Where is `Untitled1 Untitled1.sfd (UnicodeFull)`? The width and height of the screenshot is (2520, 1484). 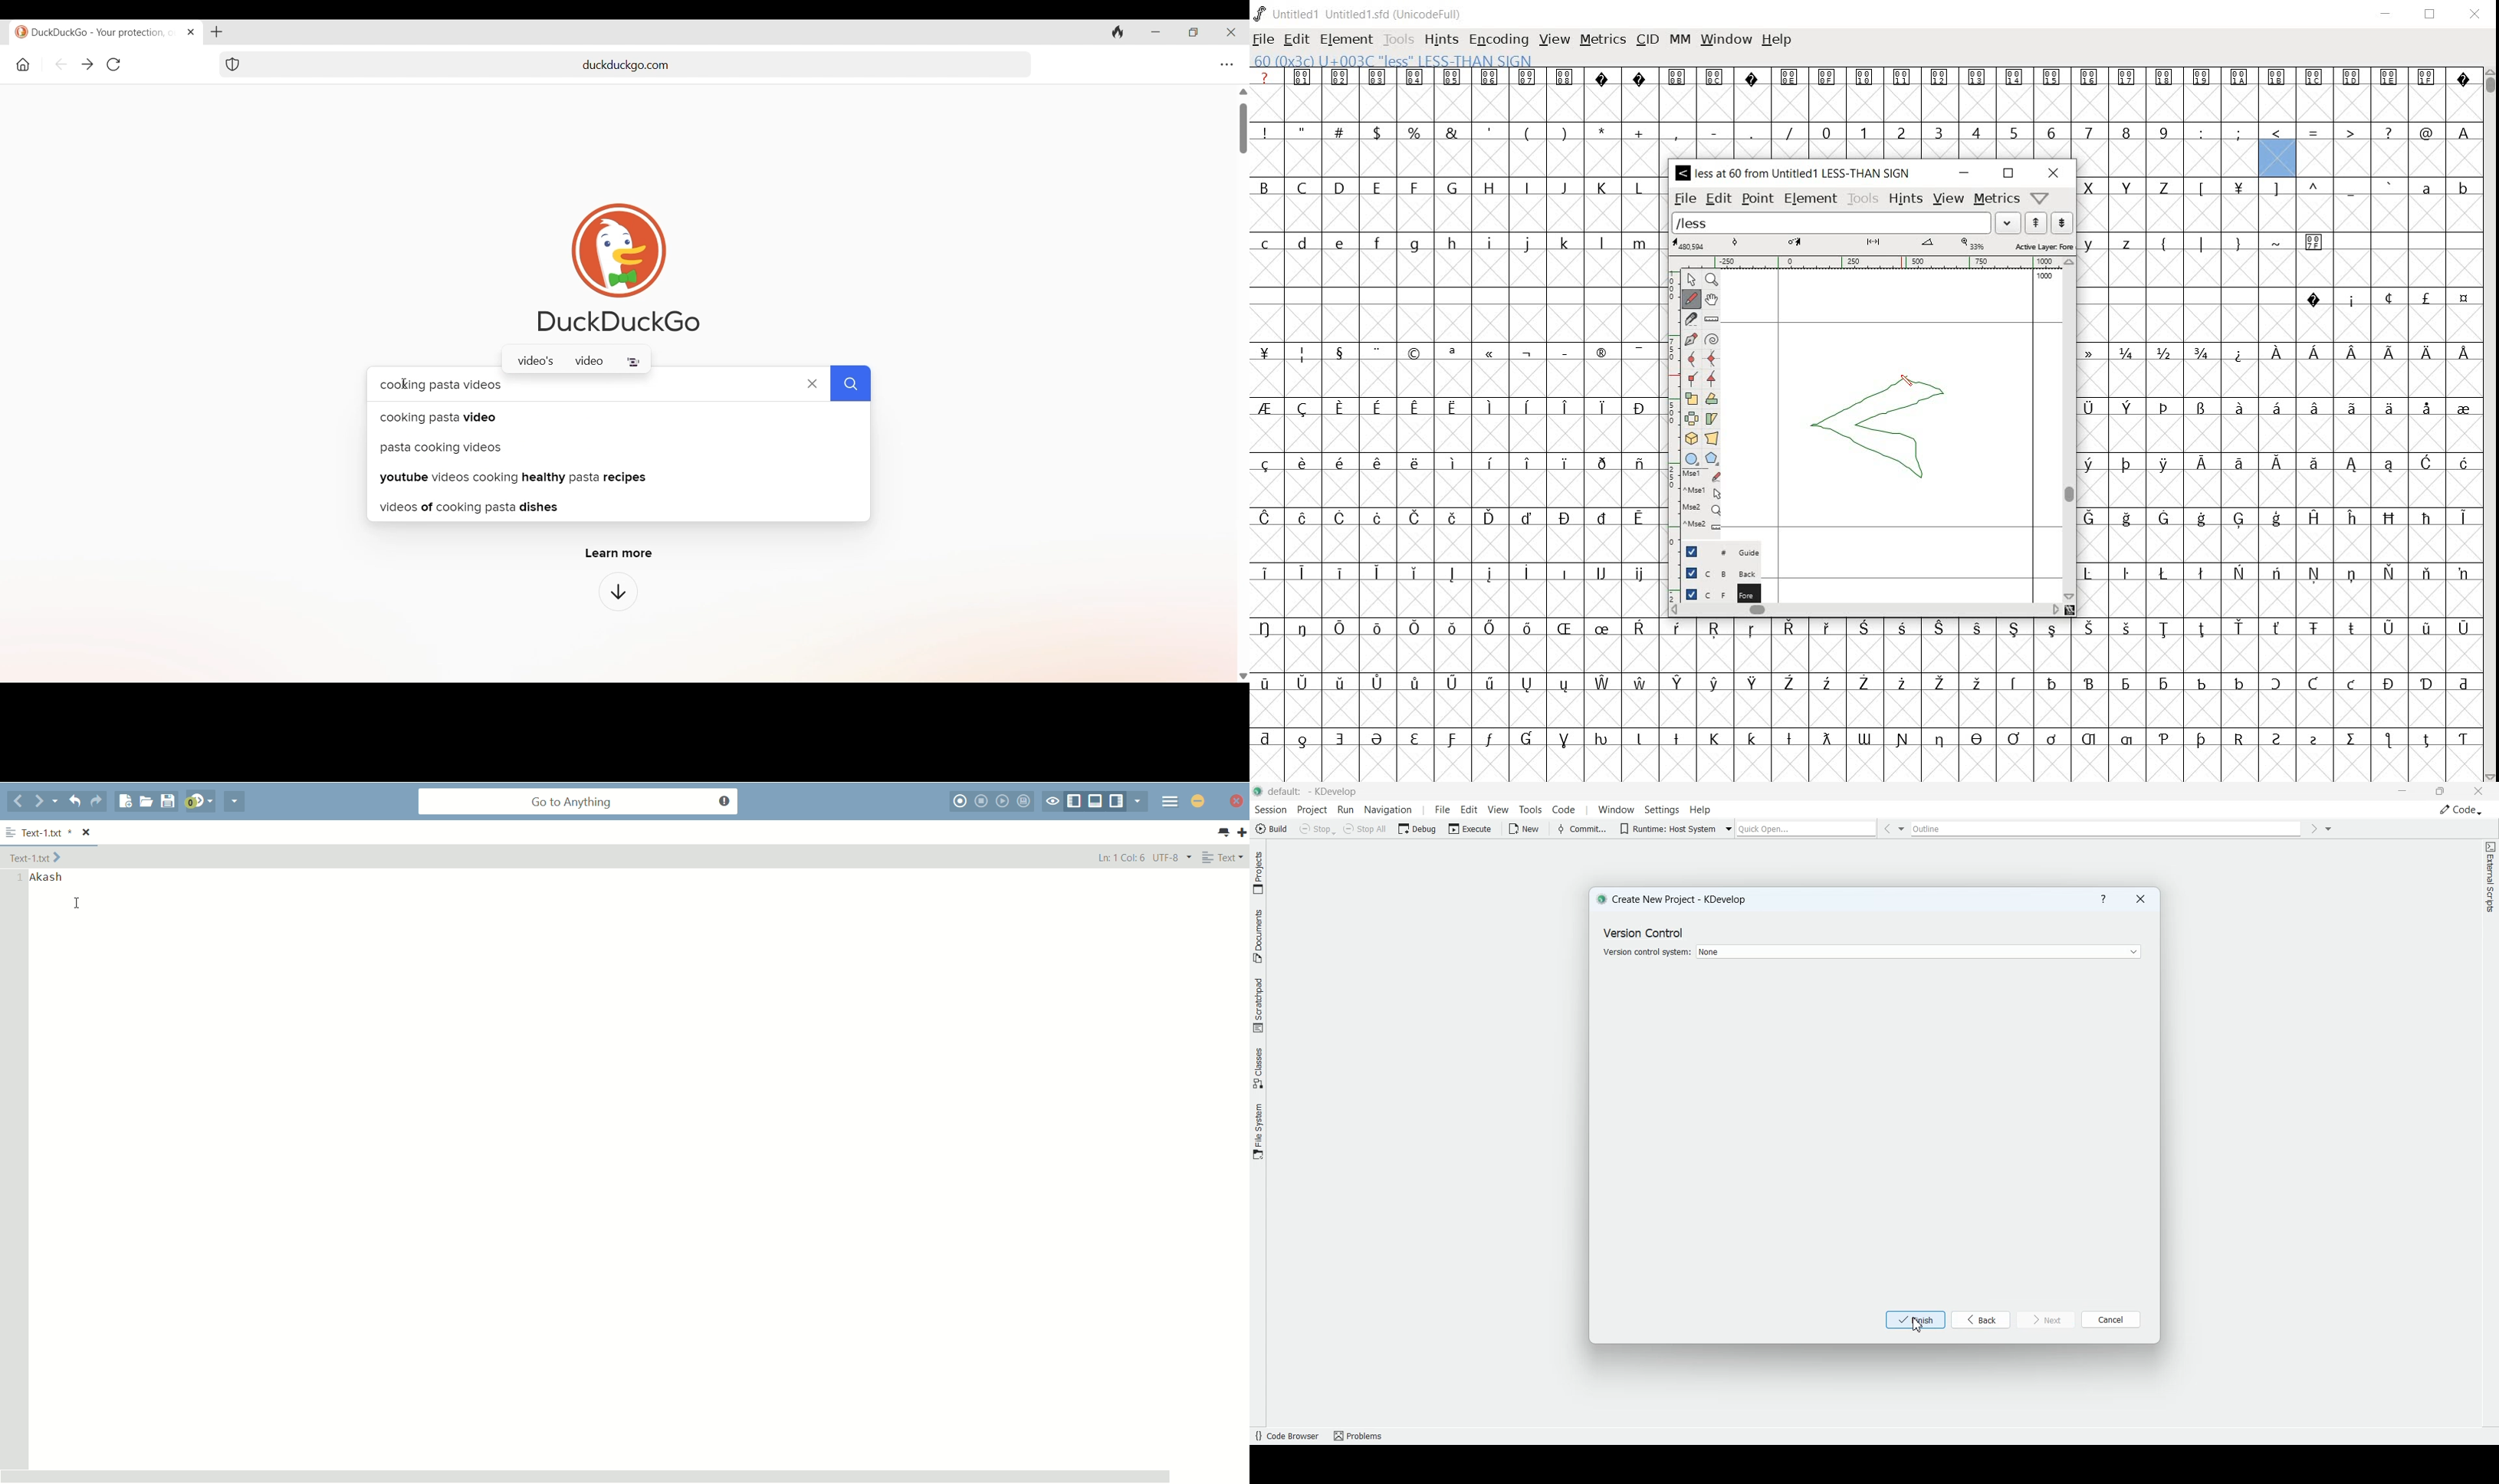 Untitled1 Untitled1.sfd (UnicodeFull) is located at coordinates (1361, 14).